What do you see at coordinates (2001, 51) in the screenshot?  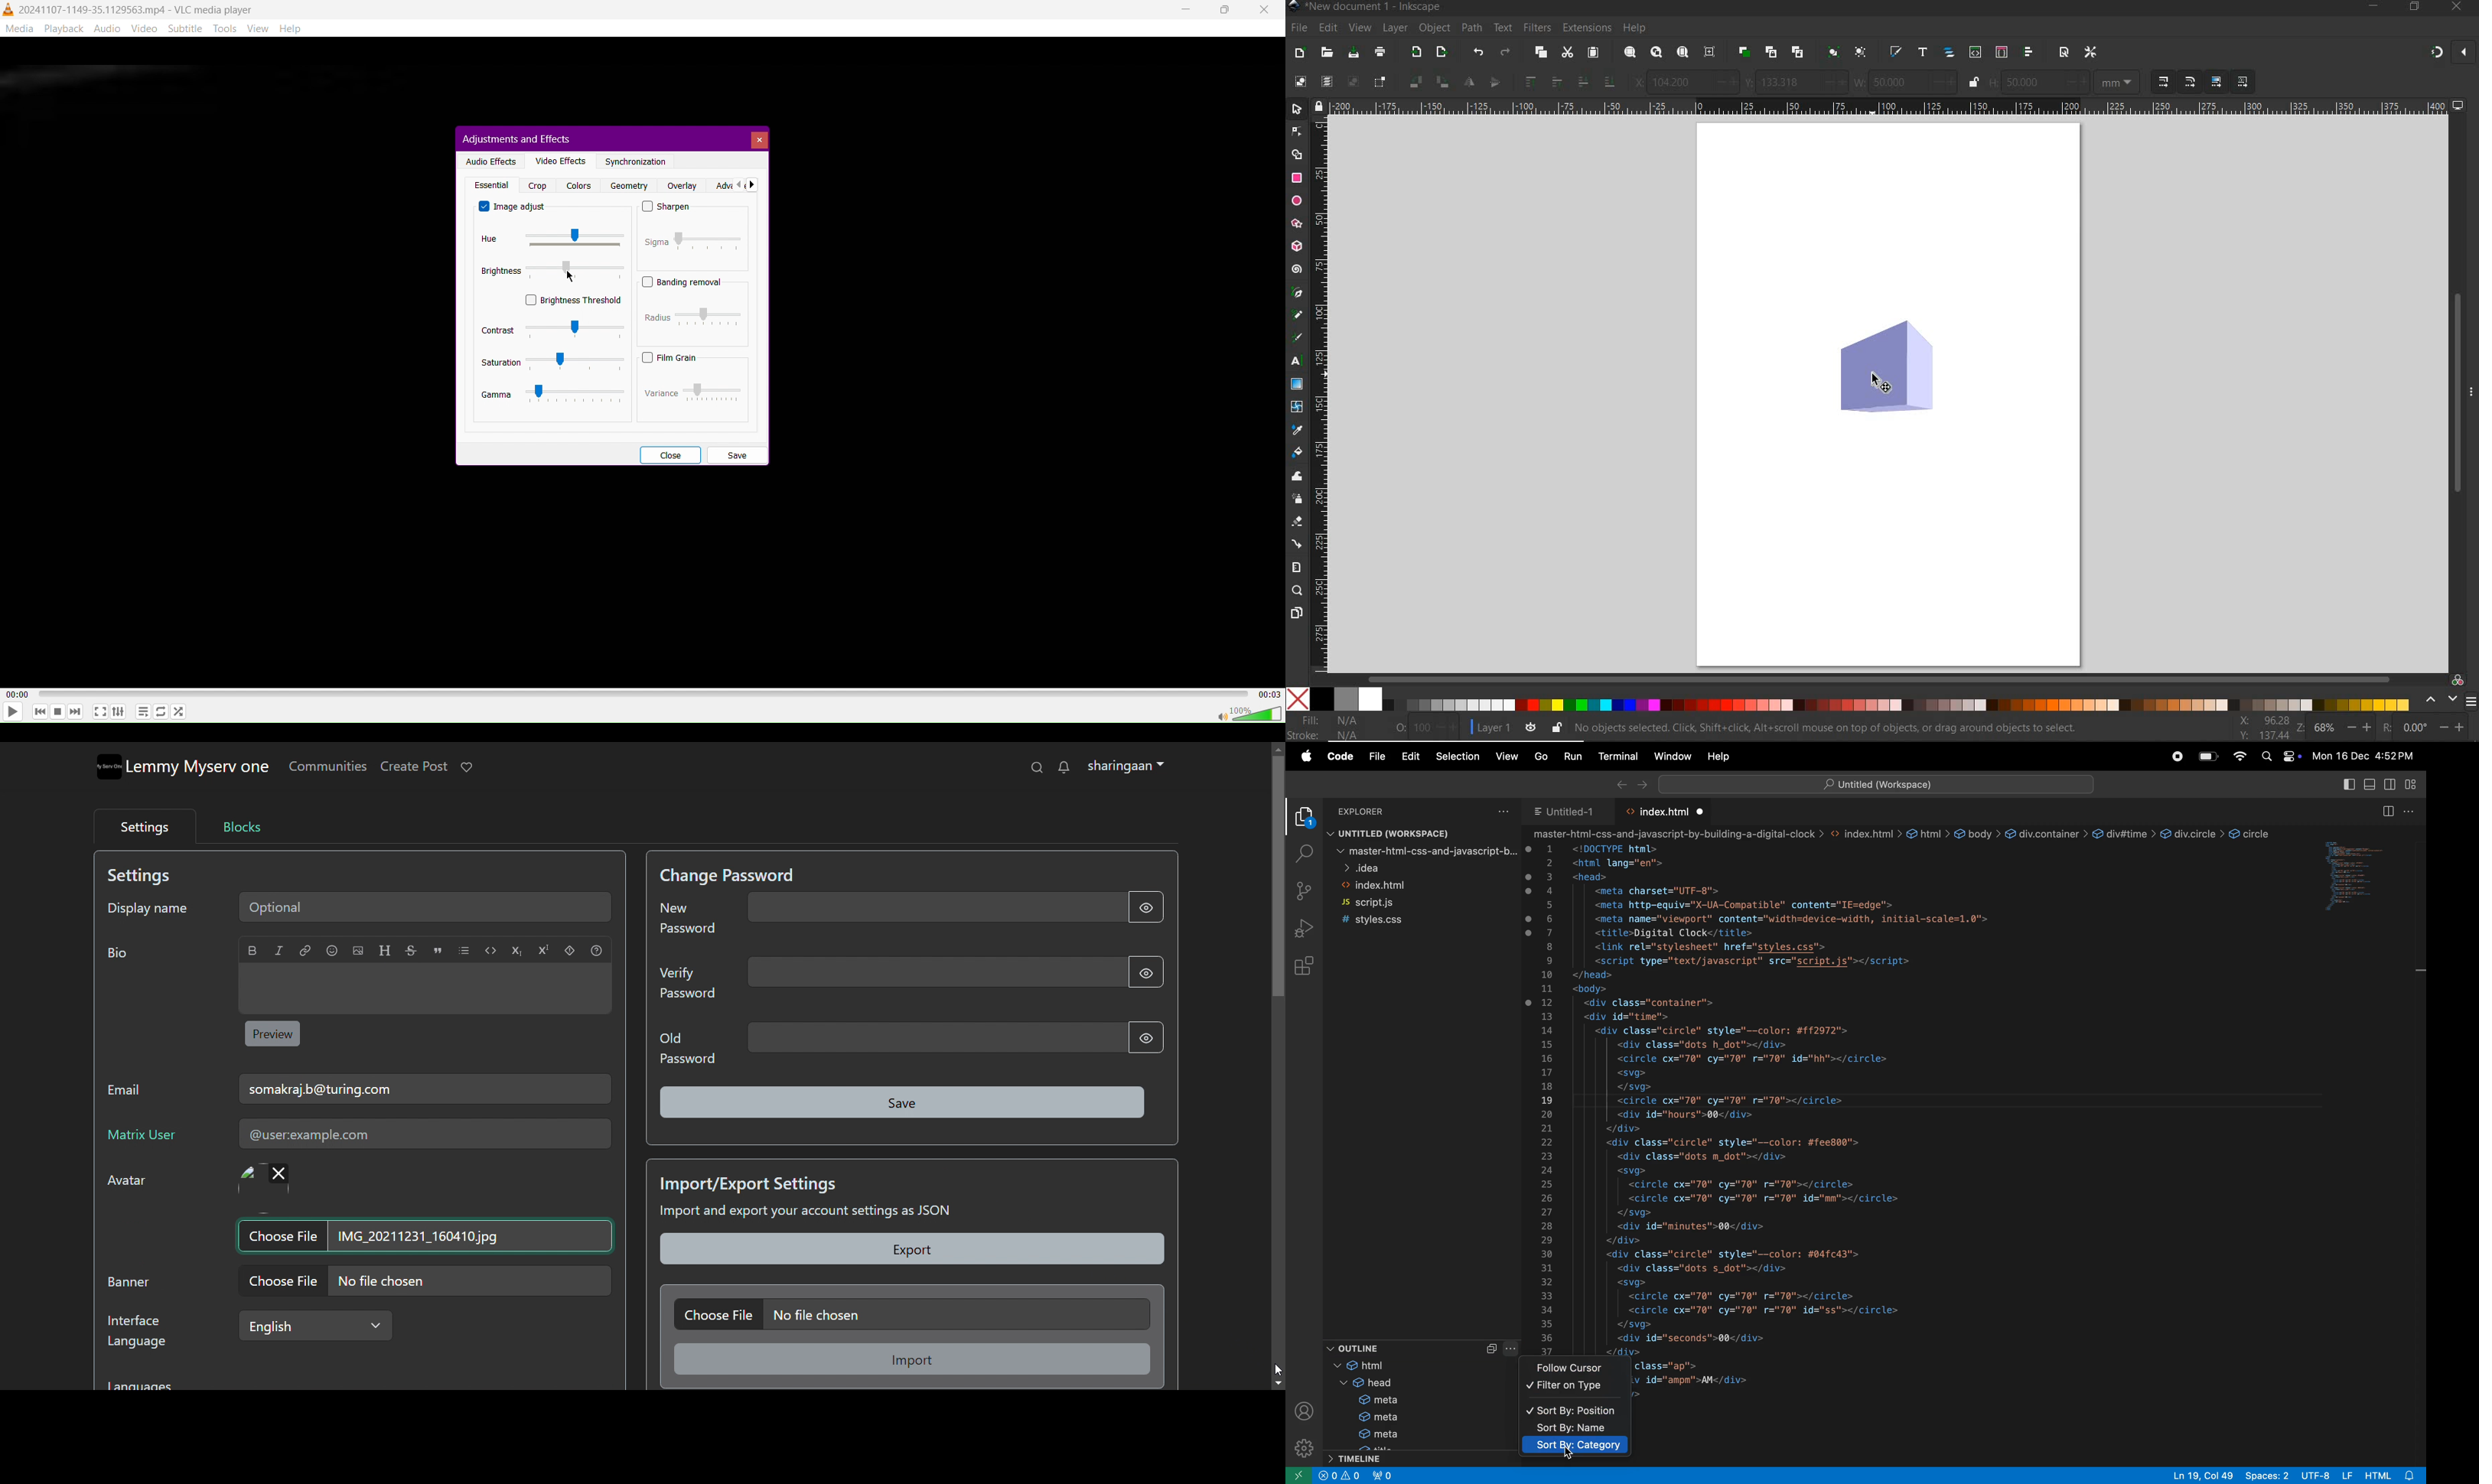 I see `open selectors` at bounding box center [2001, 51].